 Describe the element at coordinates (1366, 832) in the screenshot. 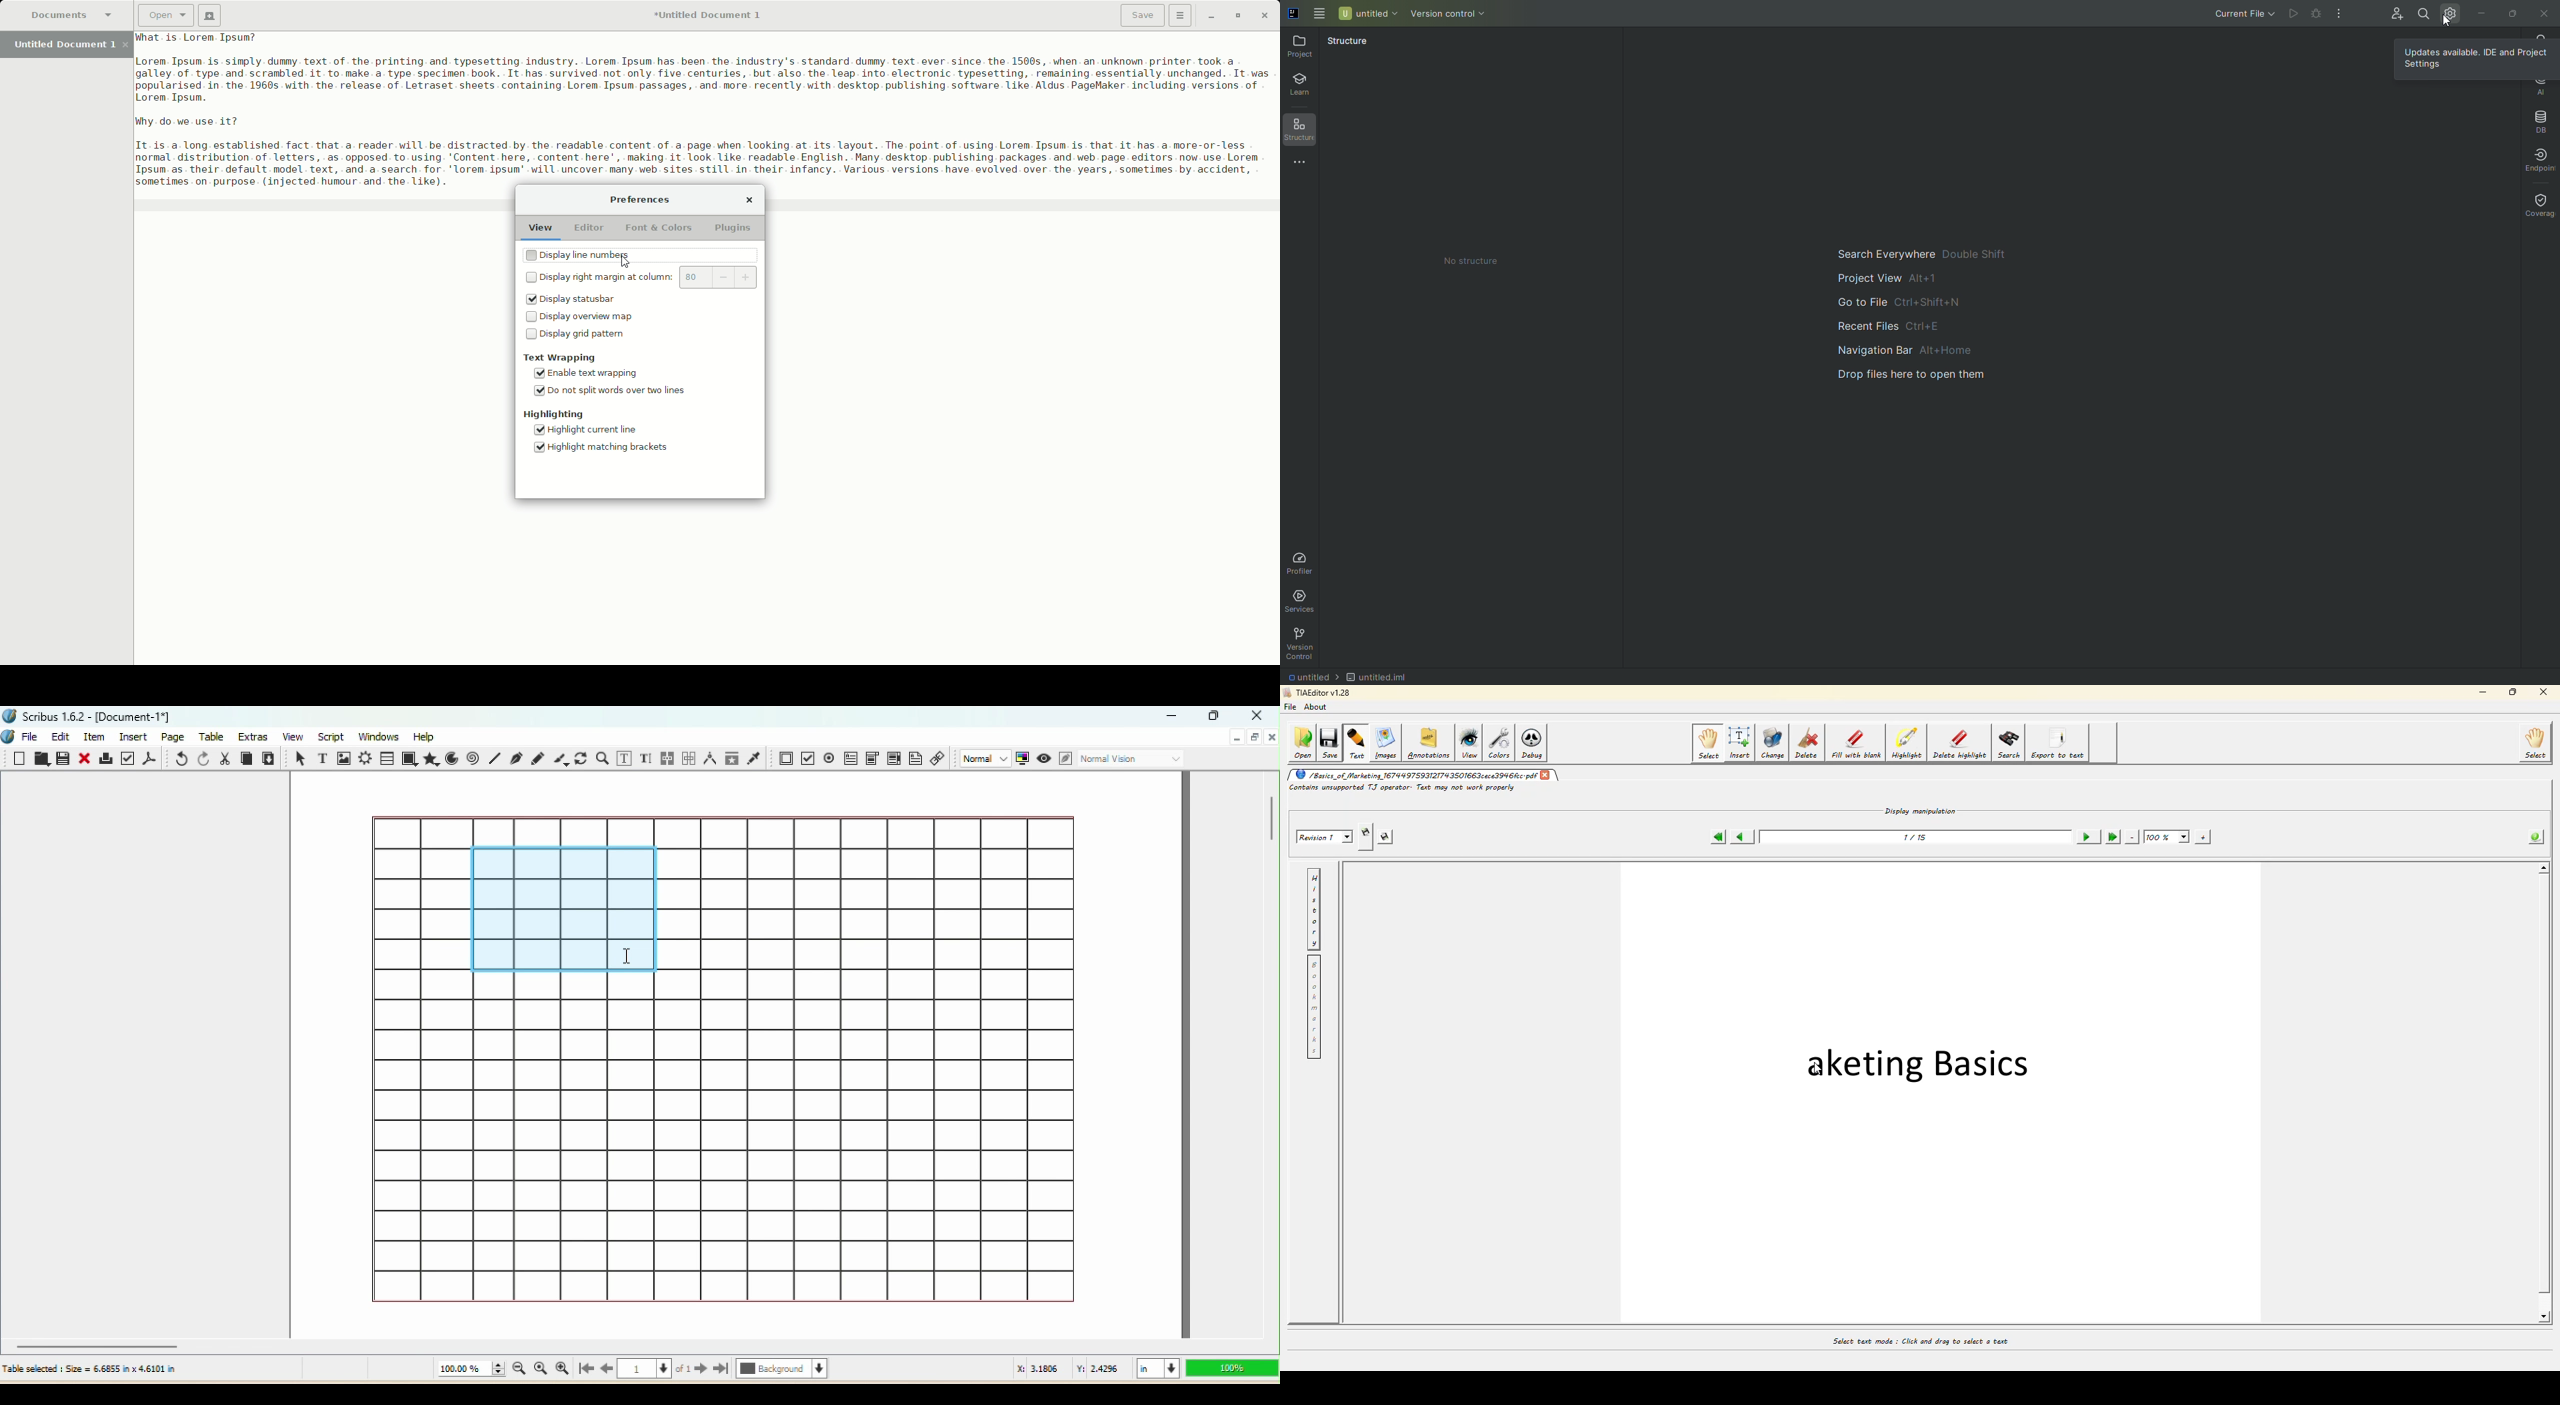

I see `creates new revision` at that location.